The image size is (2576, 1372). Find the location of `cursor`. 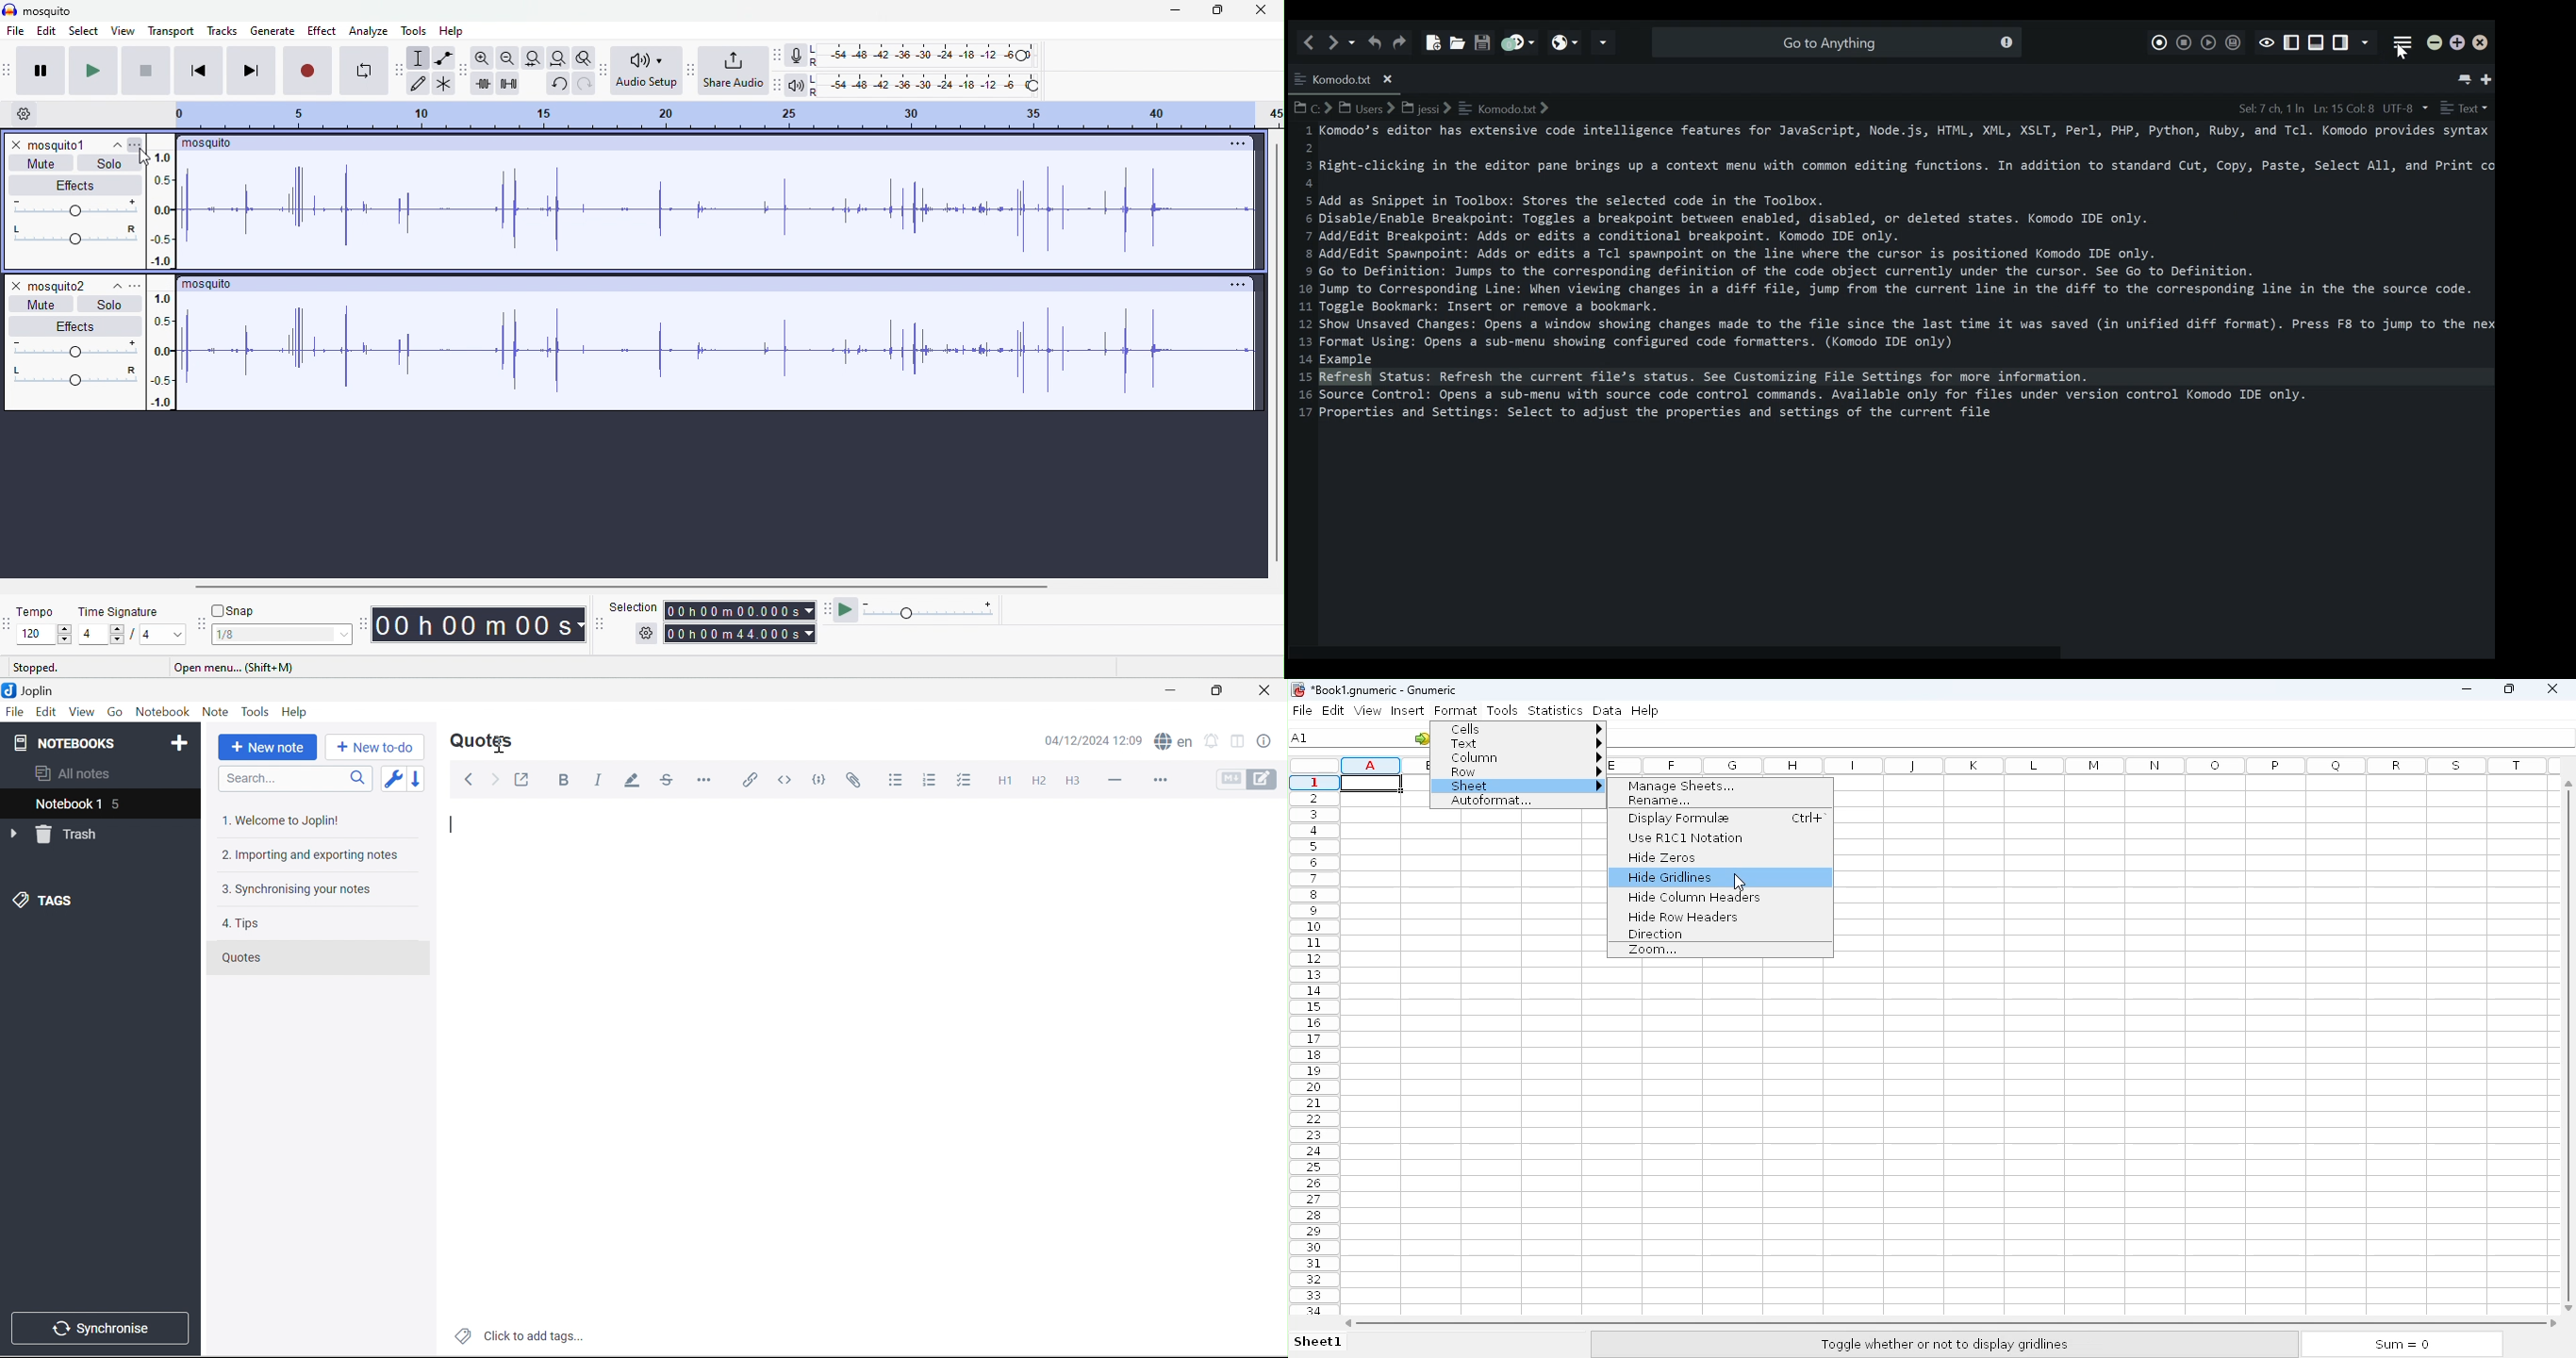

cursor is located at coordinates (1739, 882).